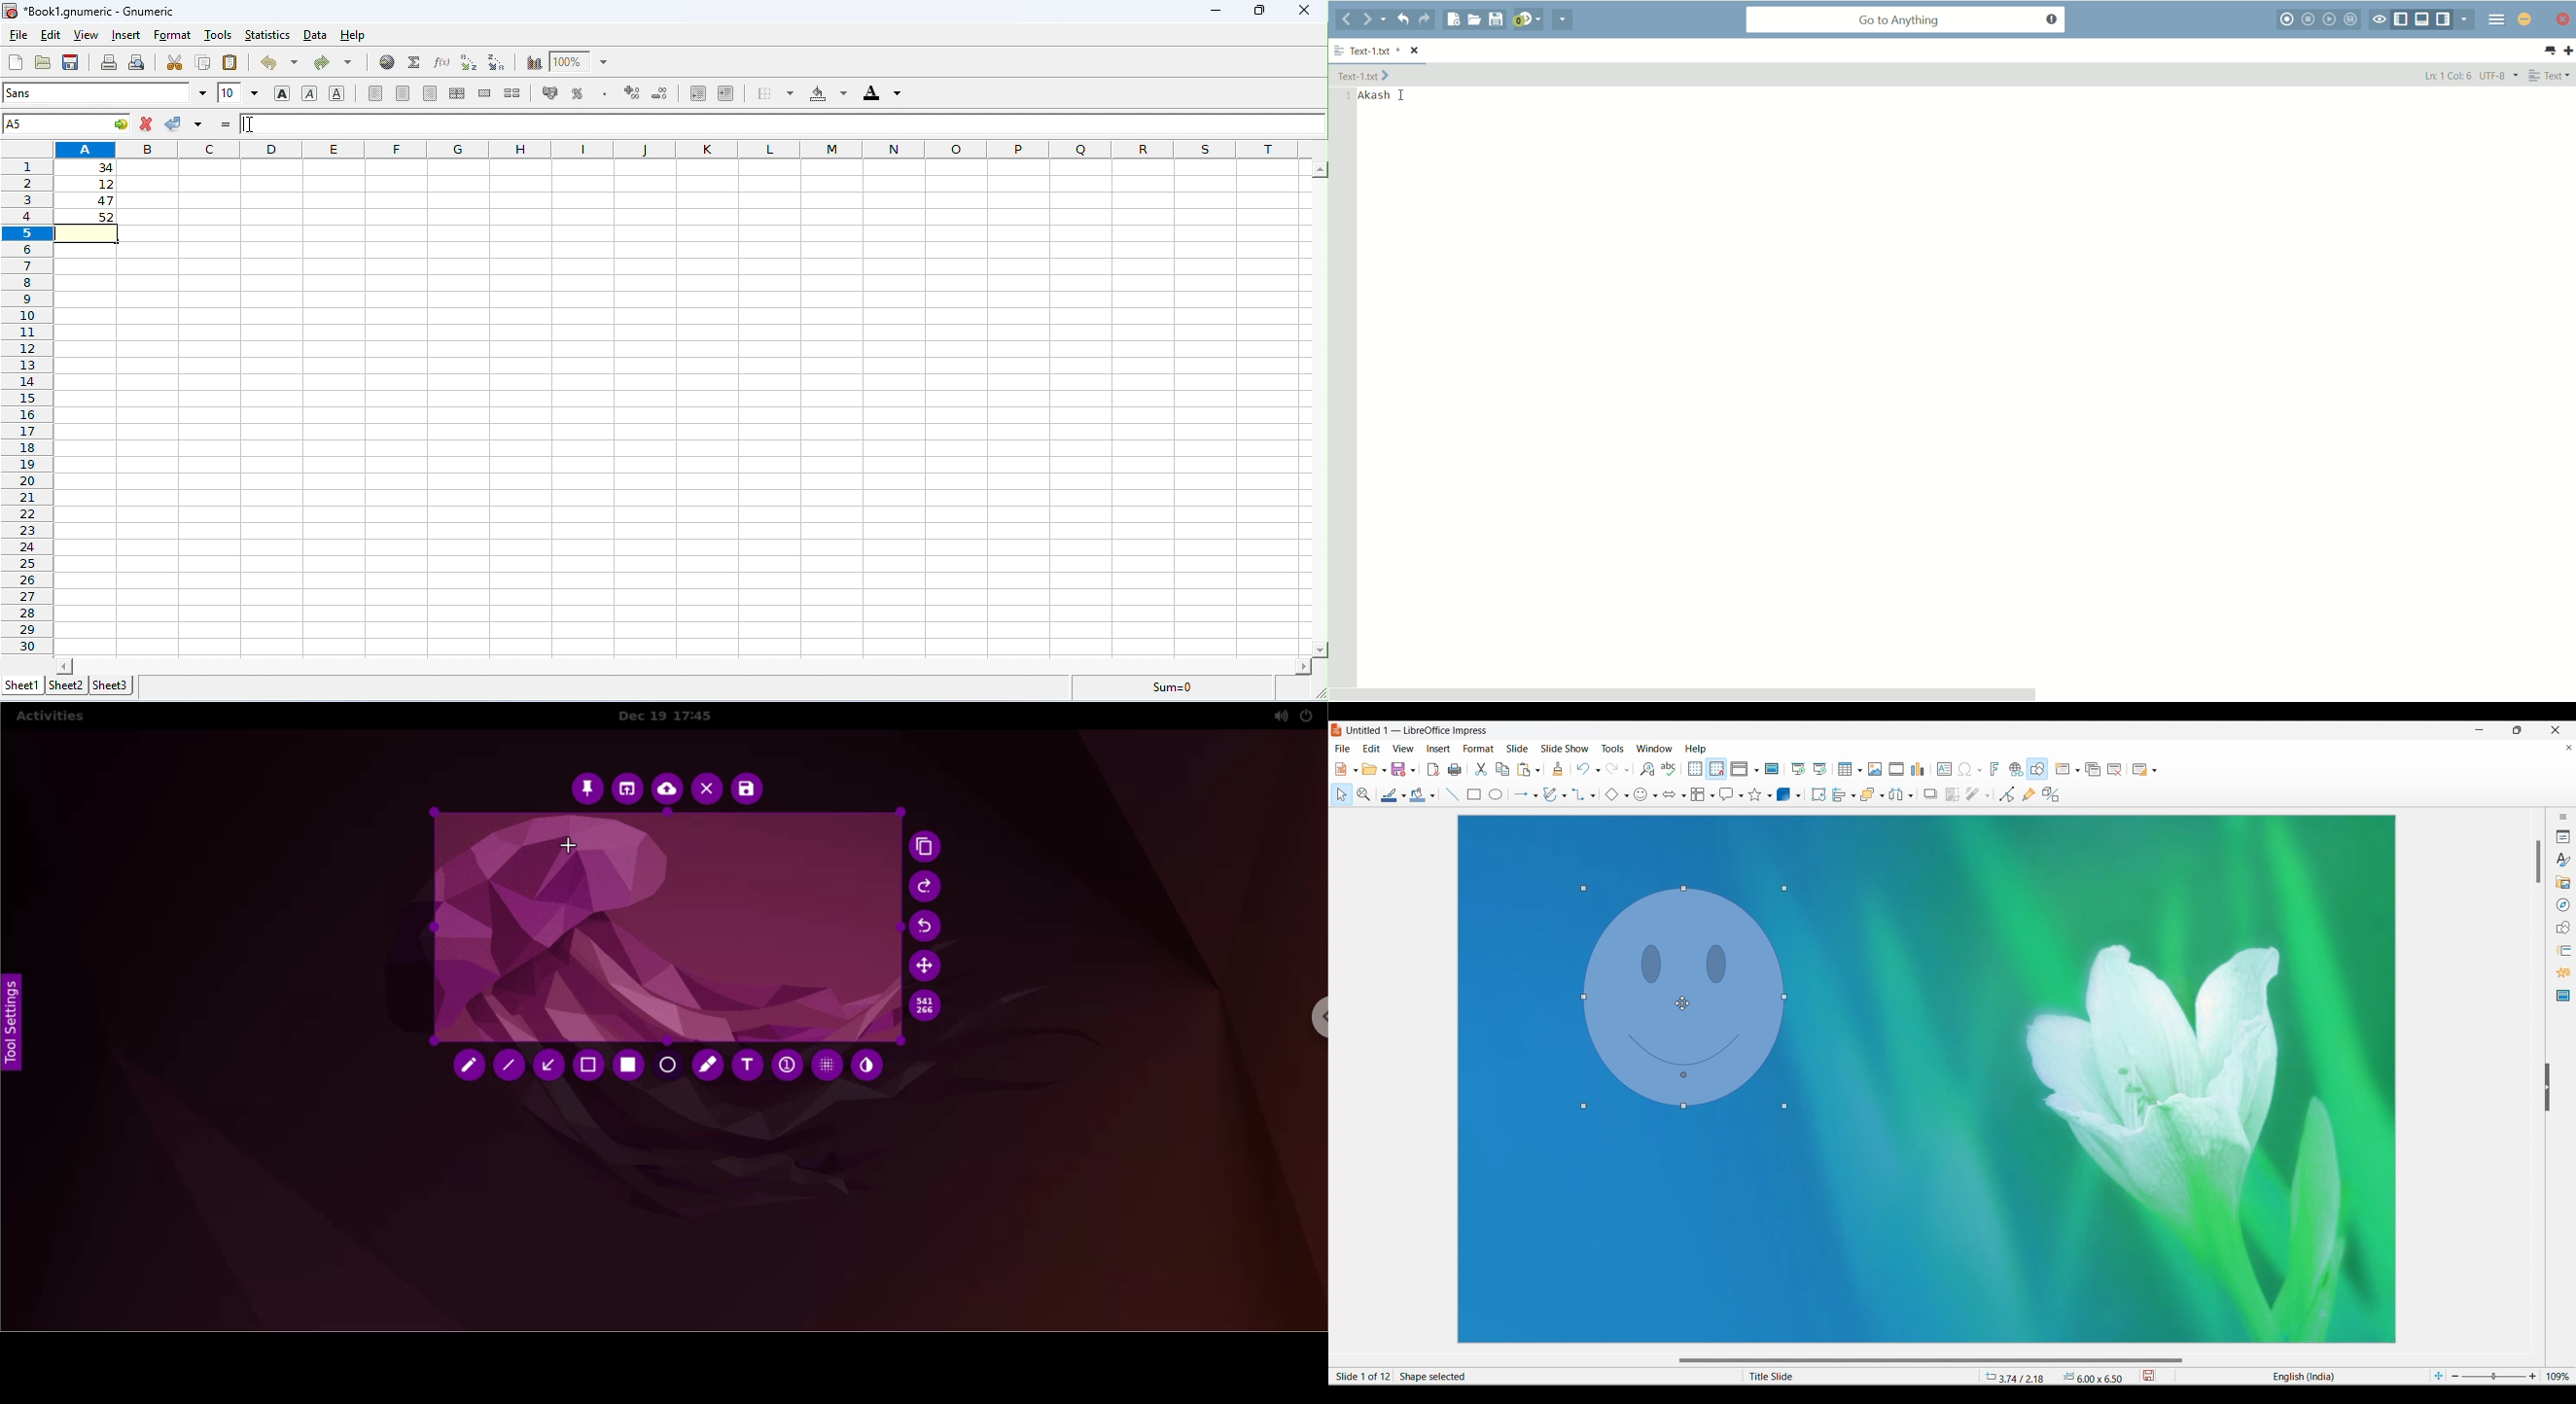  I want to click on edit a function, so click(441, 62).